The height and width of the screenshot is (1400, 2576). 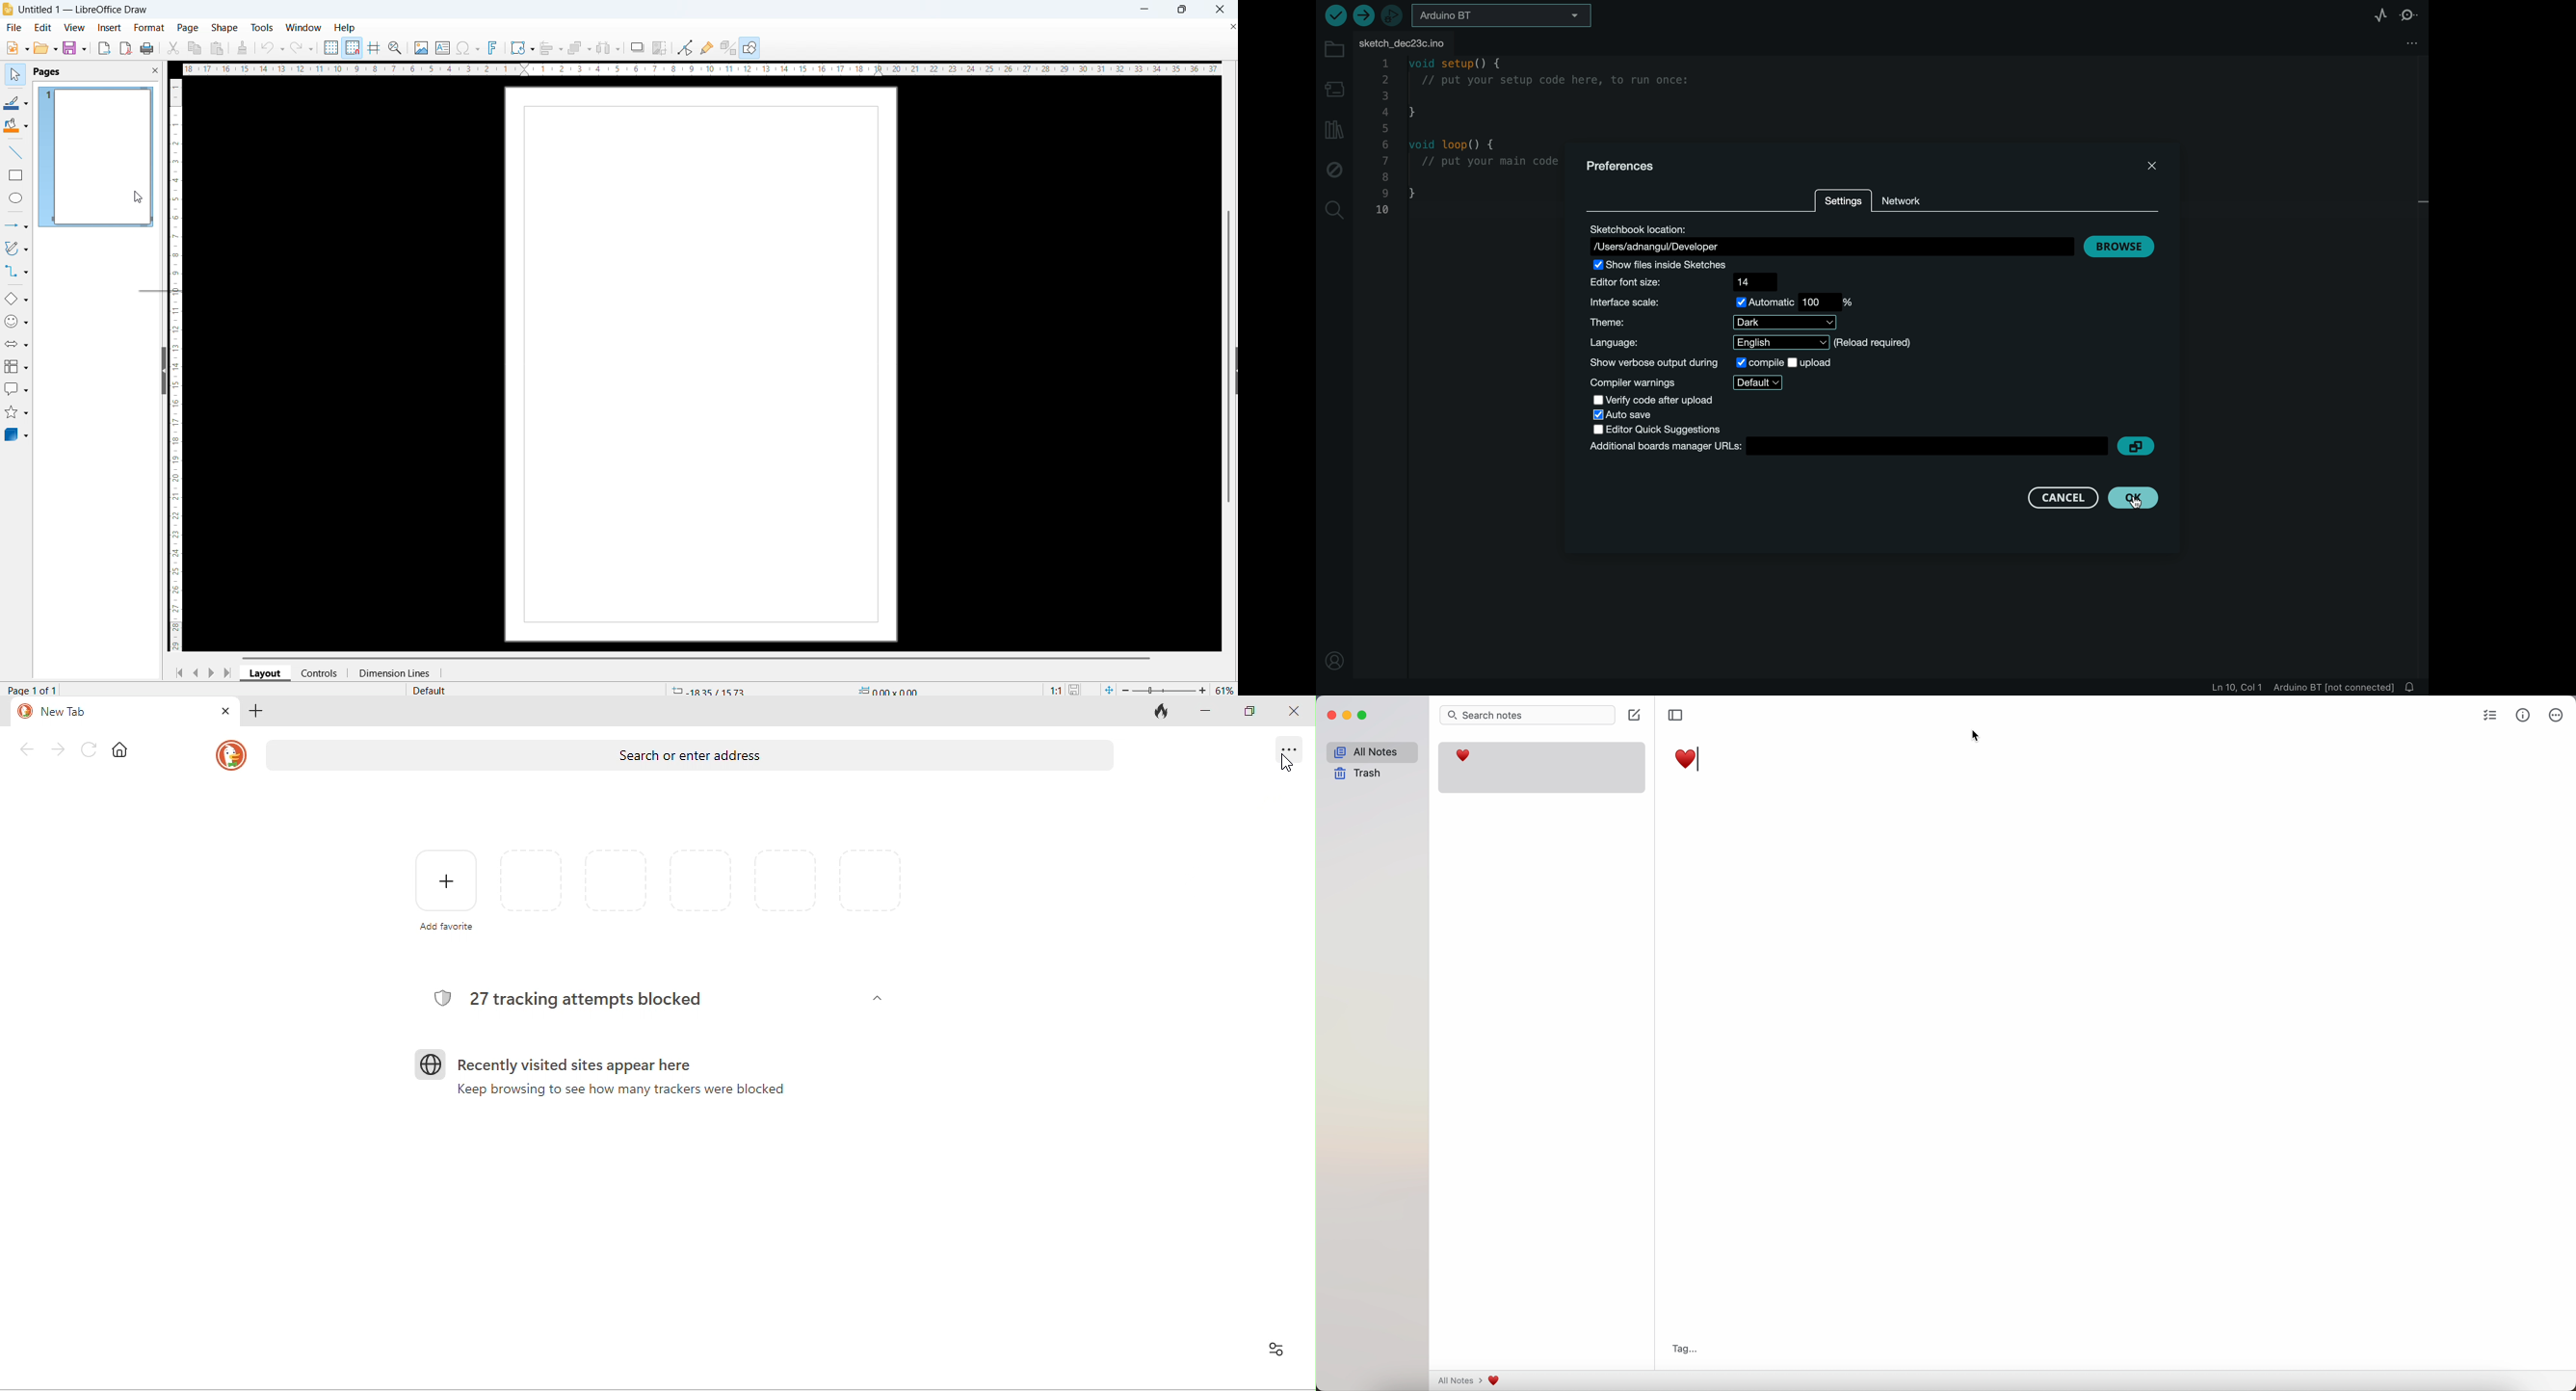 What do you see at coordinates (352, 48) in the screenshot?
I see `Snap to grid ` at bounding box center [352, 48].